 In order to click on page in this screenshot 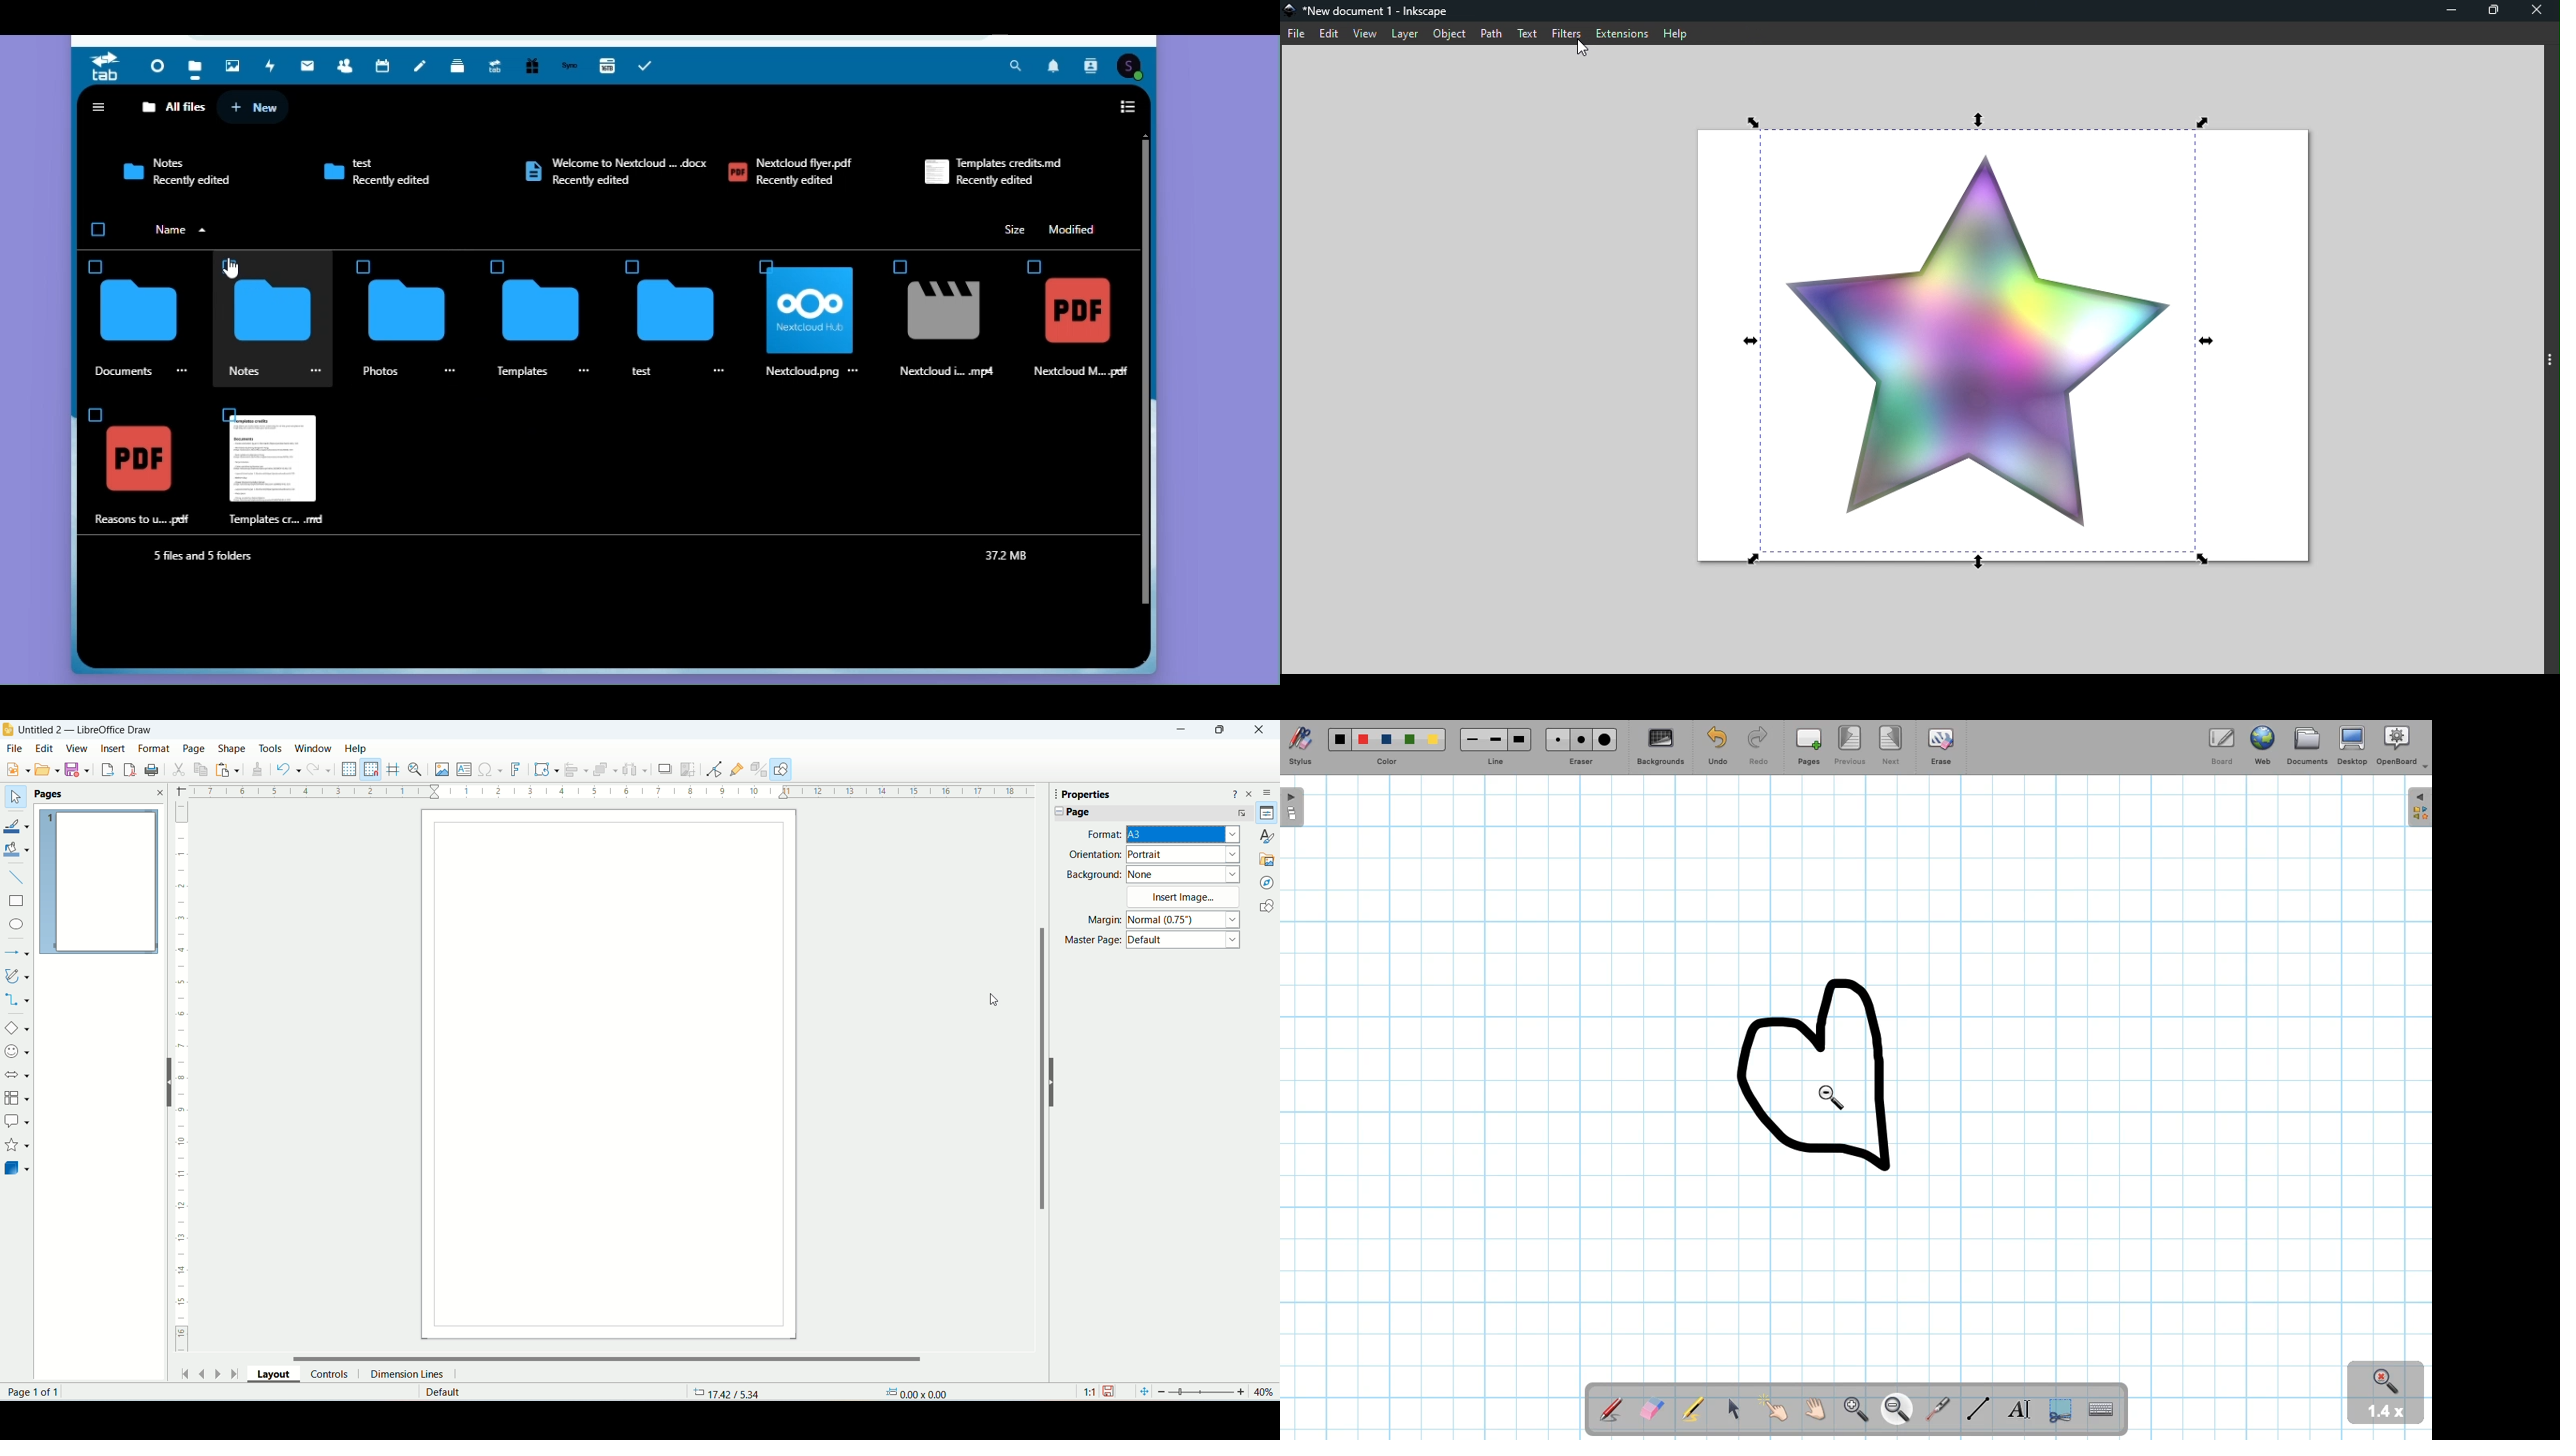, I will do `click(1147, 814)`.